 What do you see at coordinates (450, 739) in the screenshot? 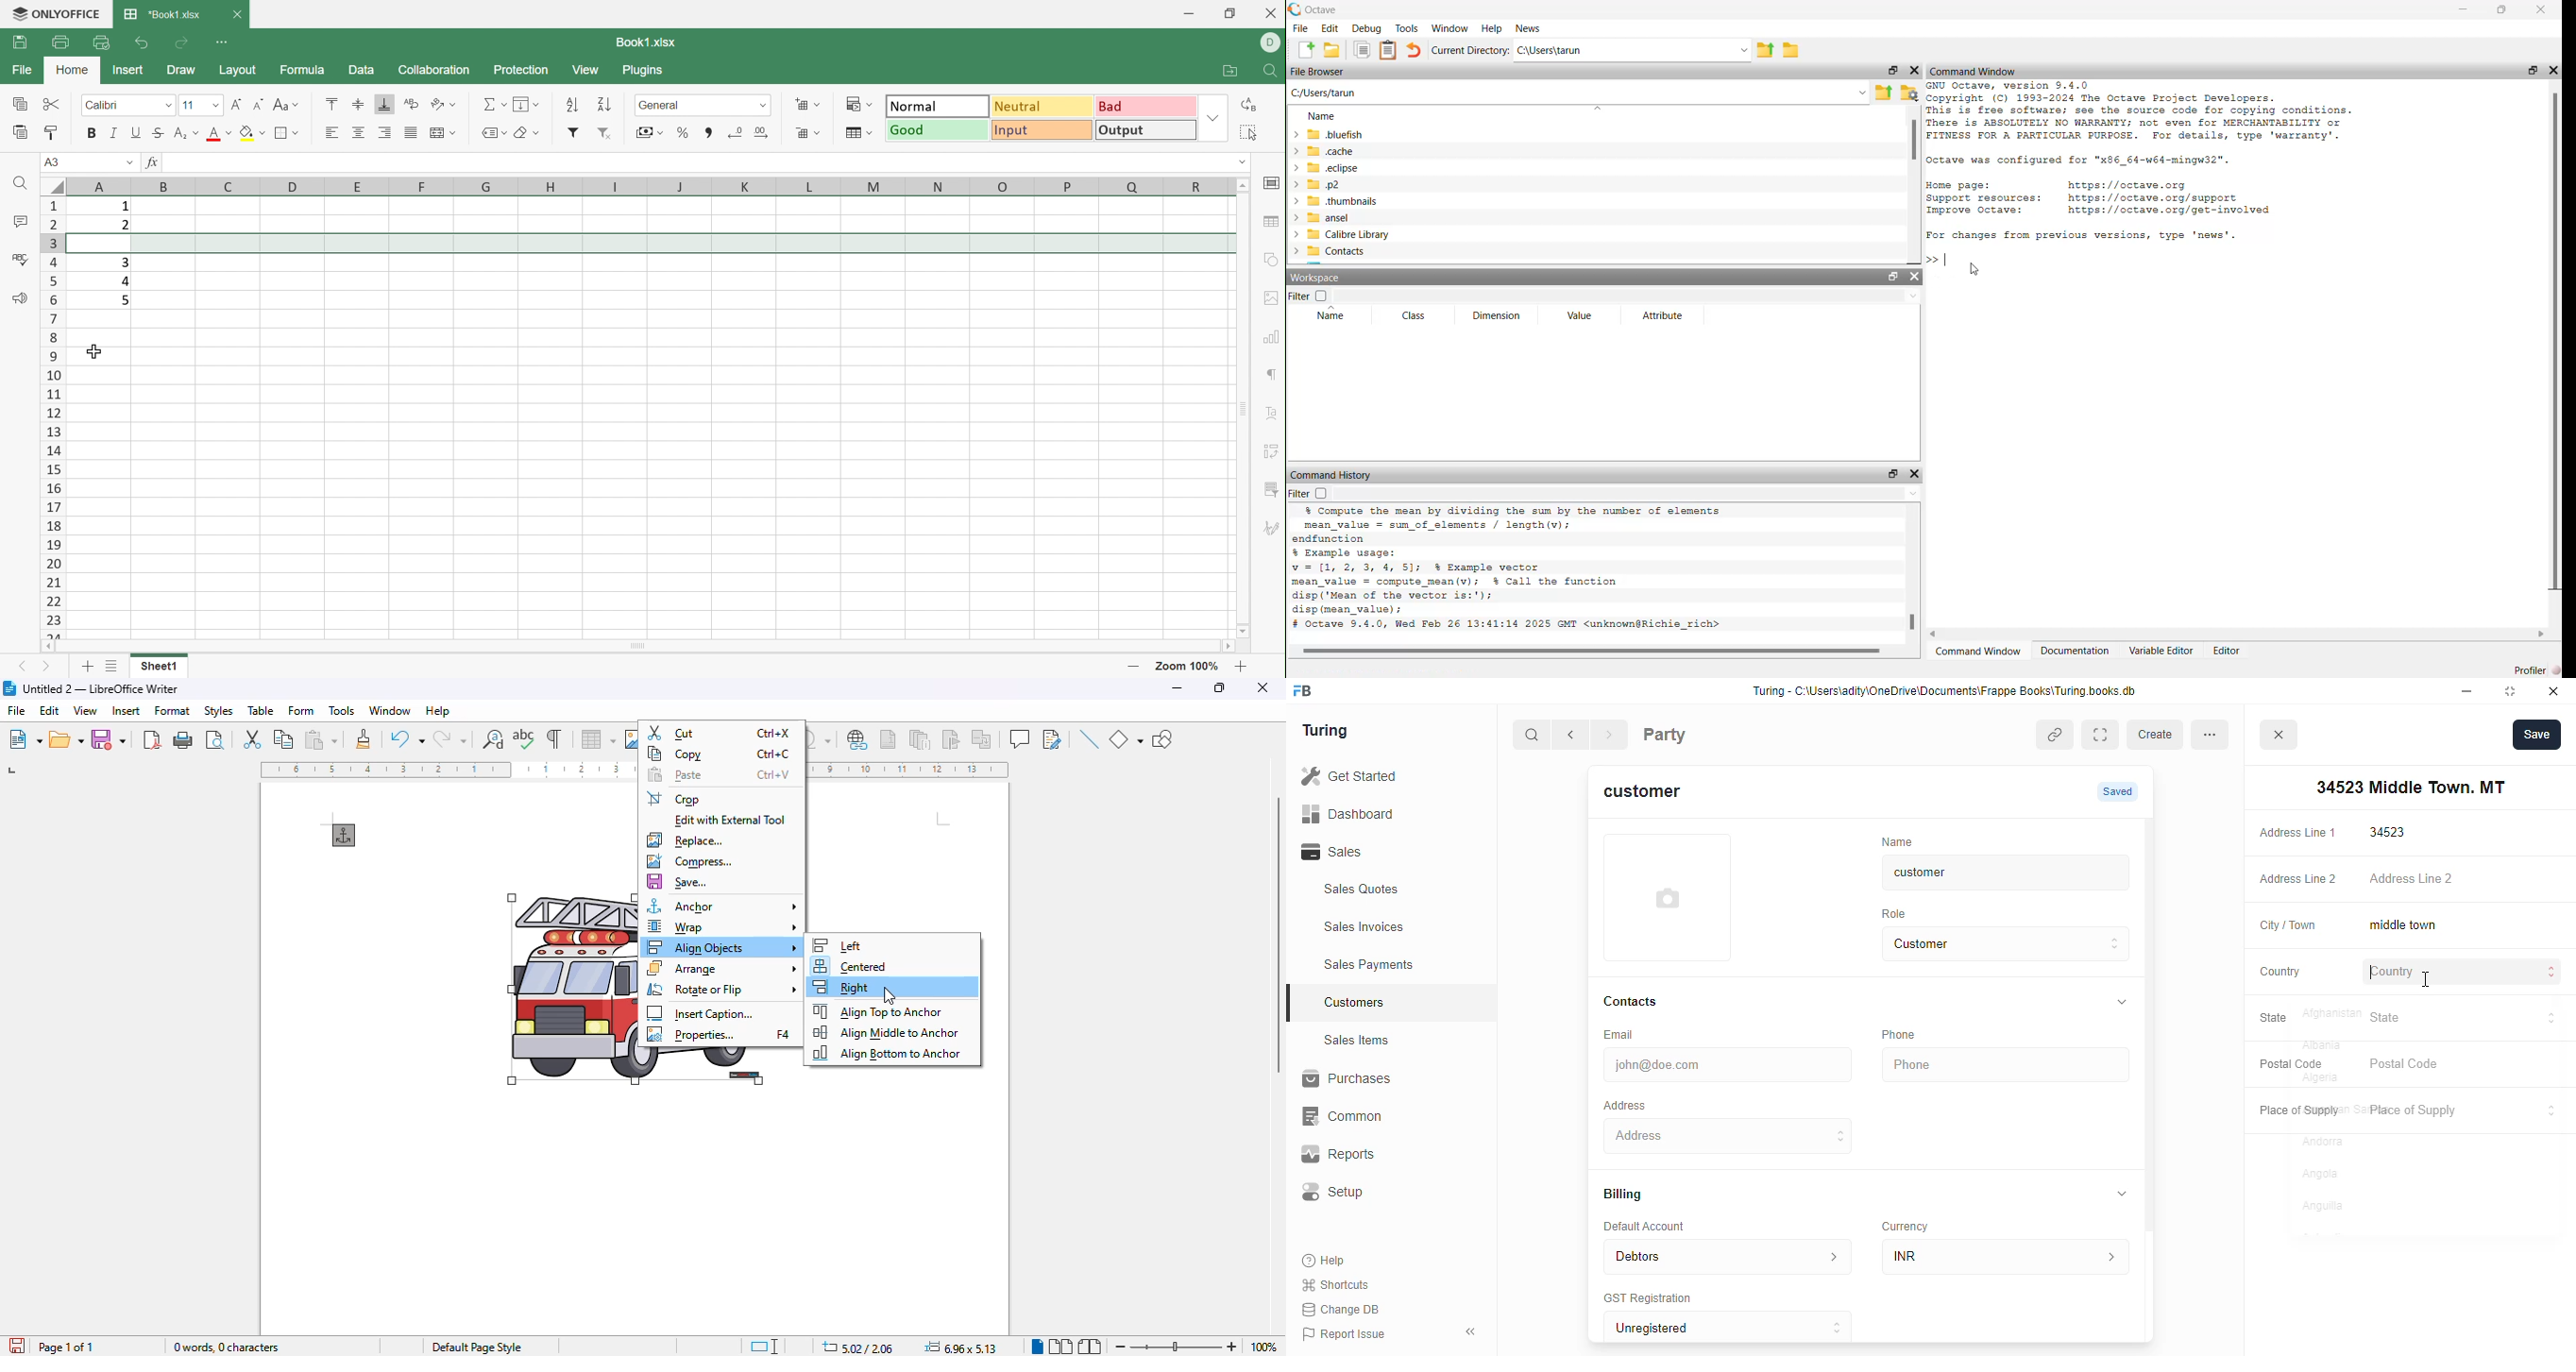
I see `redo` at bounding box center [450, 739].